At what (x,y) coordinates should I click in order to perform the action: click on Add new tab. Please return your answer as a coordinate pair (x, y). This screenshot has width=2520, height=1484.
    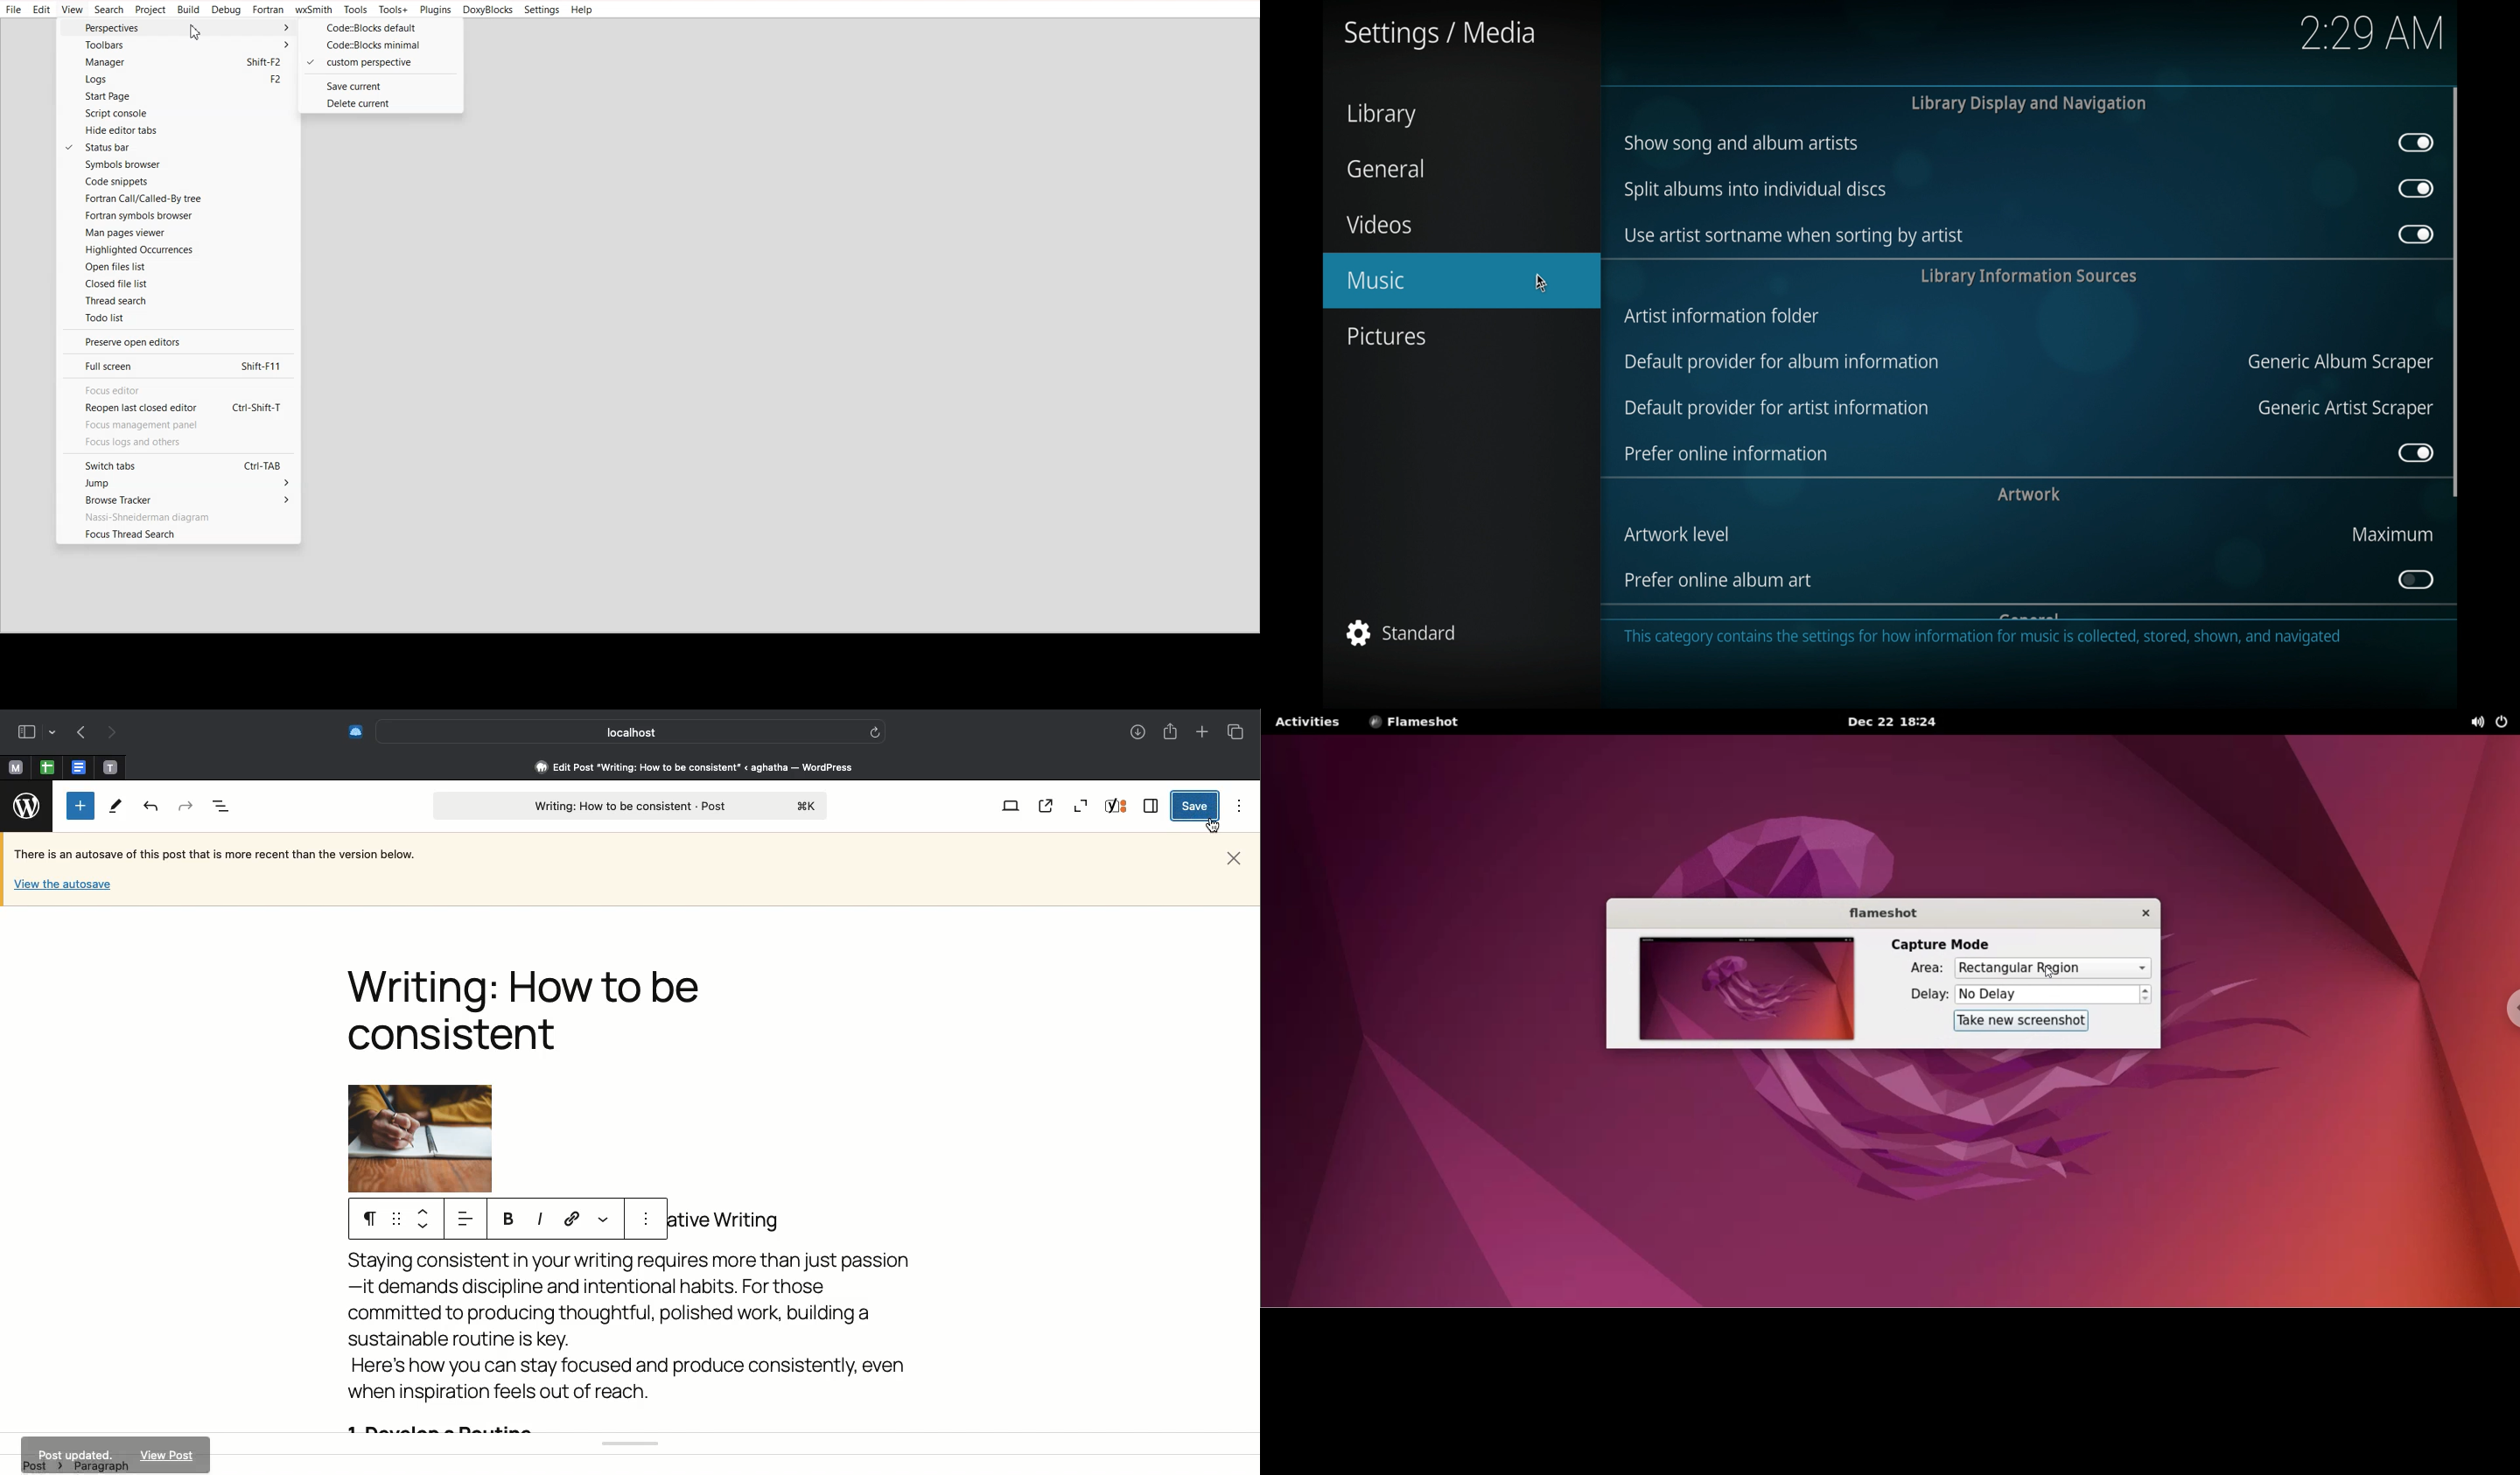
    Looking at the image, I should click on (1200, 731).